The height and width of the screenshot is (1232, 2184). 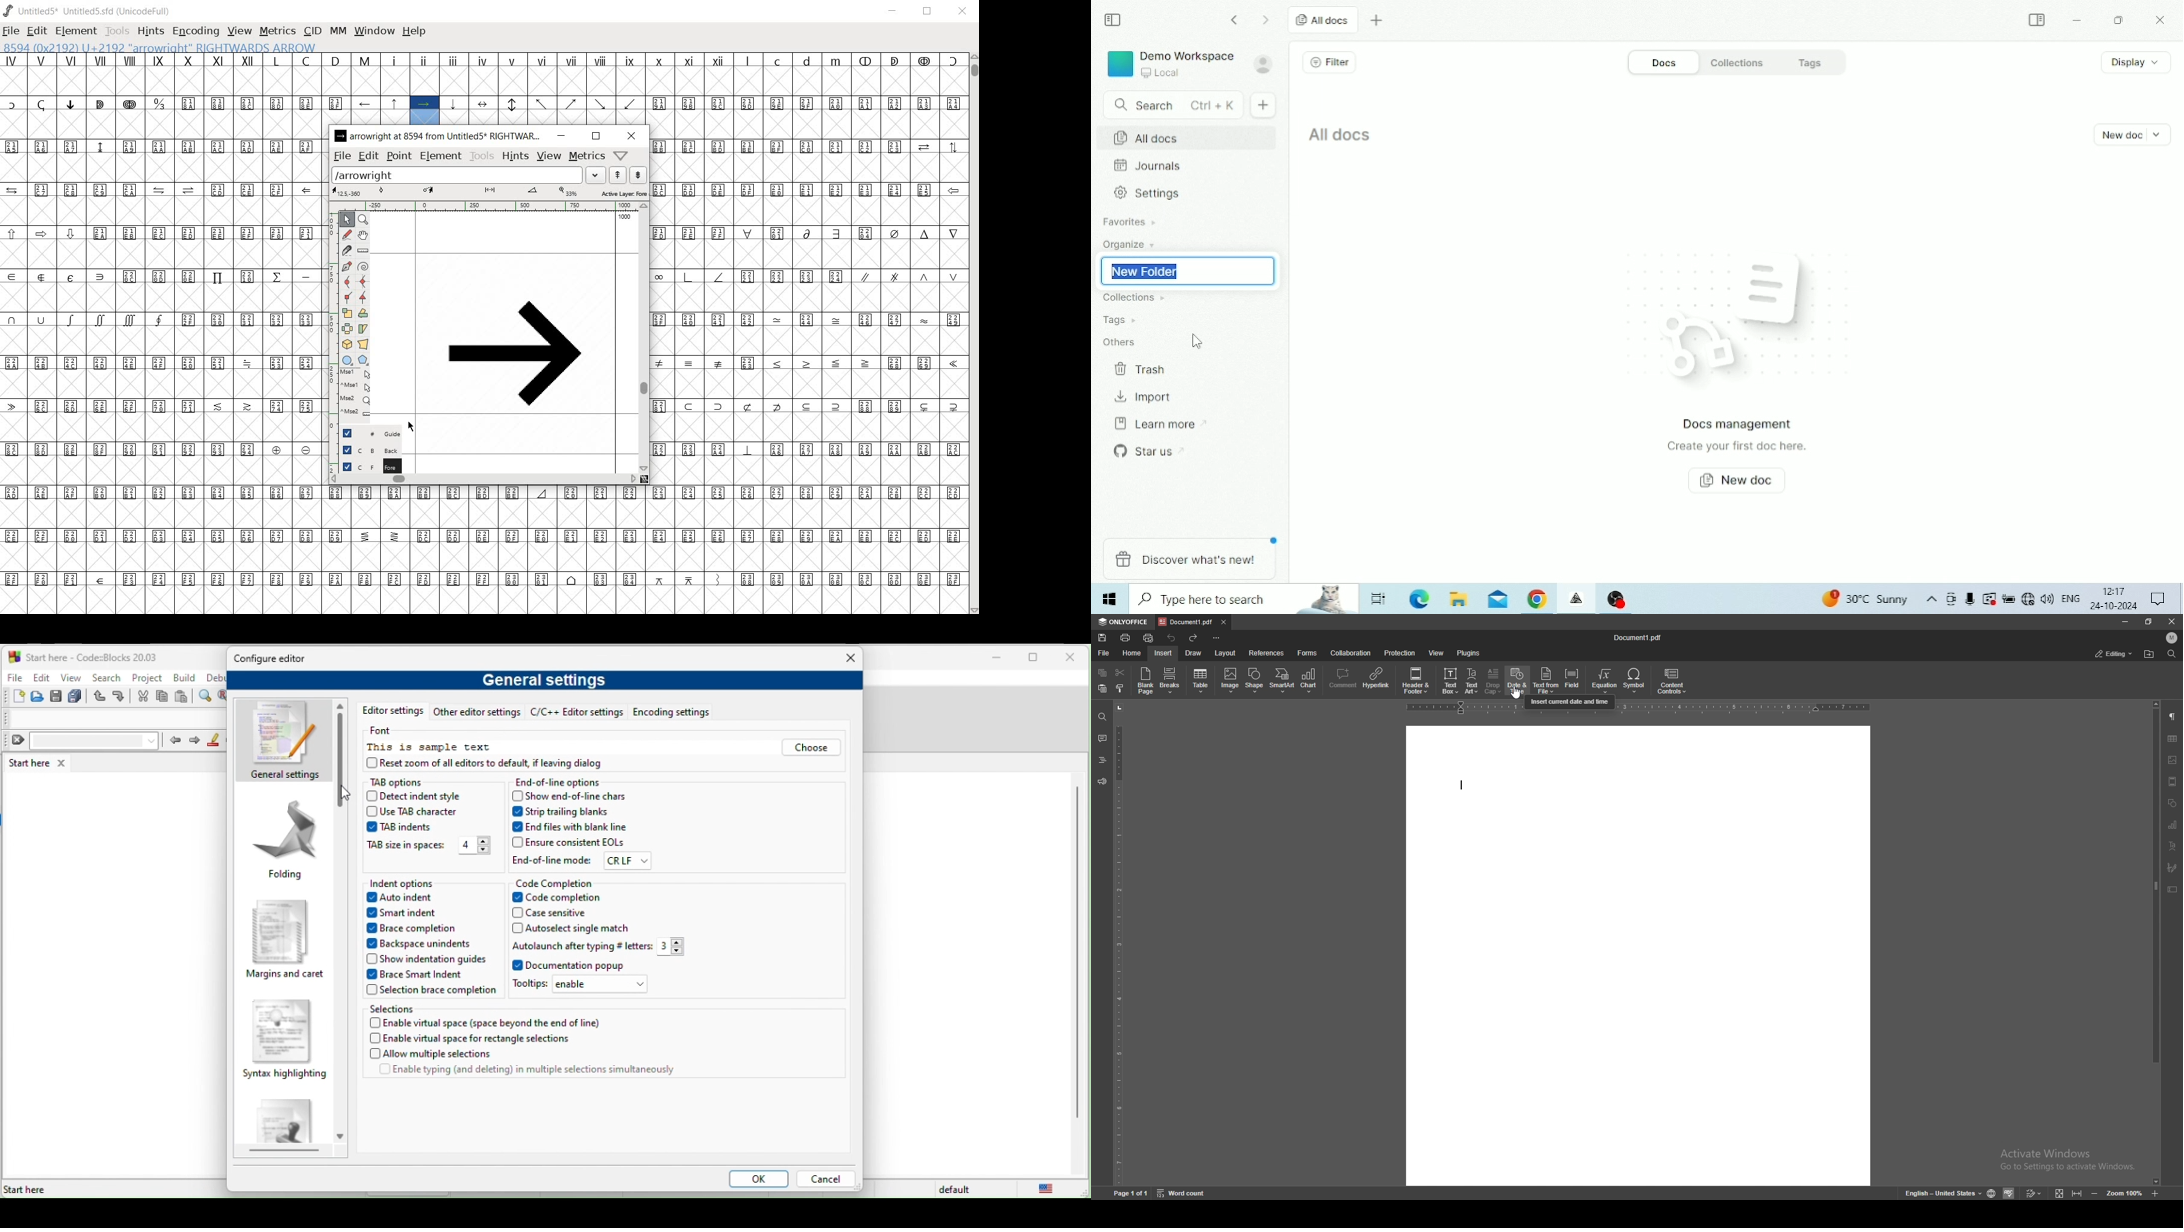 I want to click on tables, so click(x=2172, y=739).